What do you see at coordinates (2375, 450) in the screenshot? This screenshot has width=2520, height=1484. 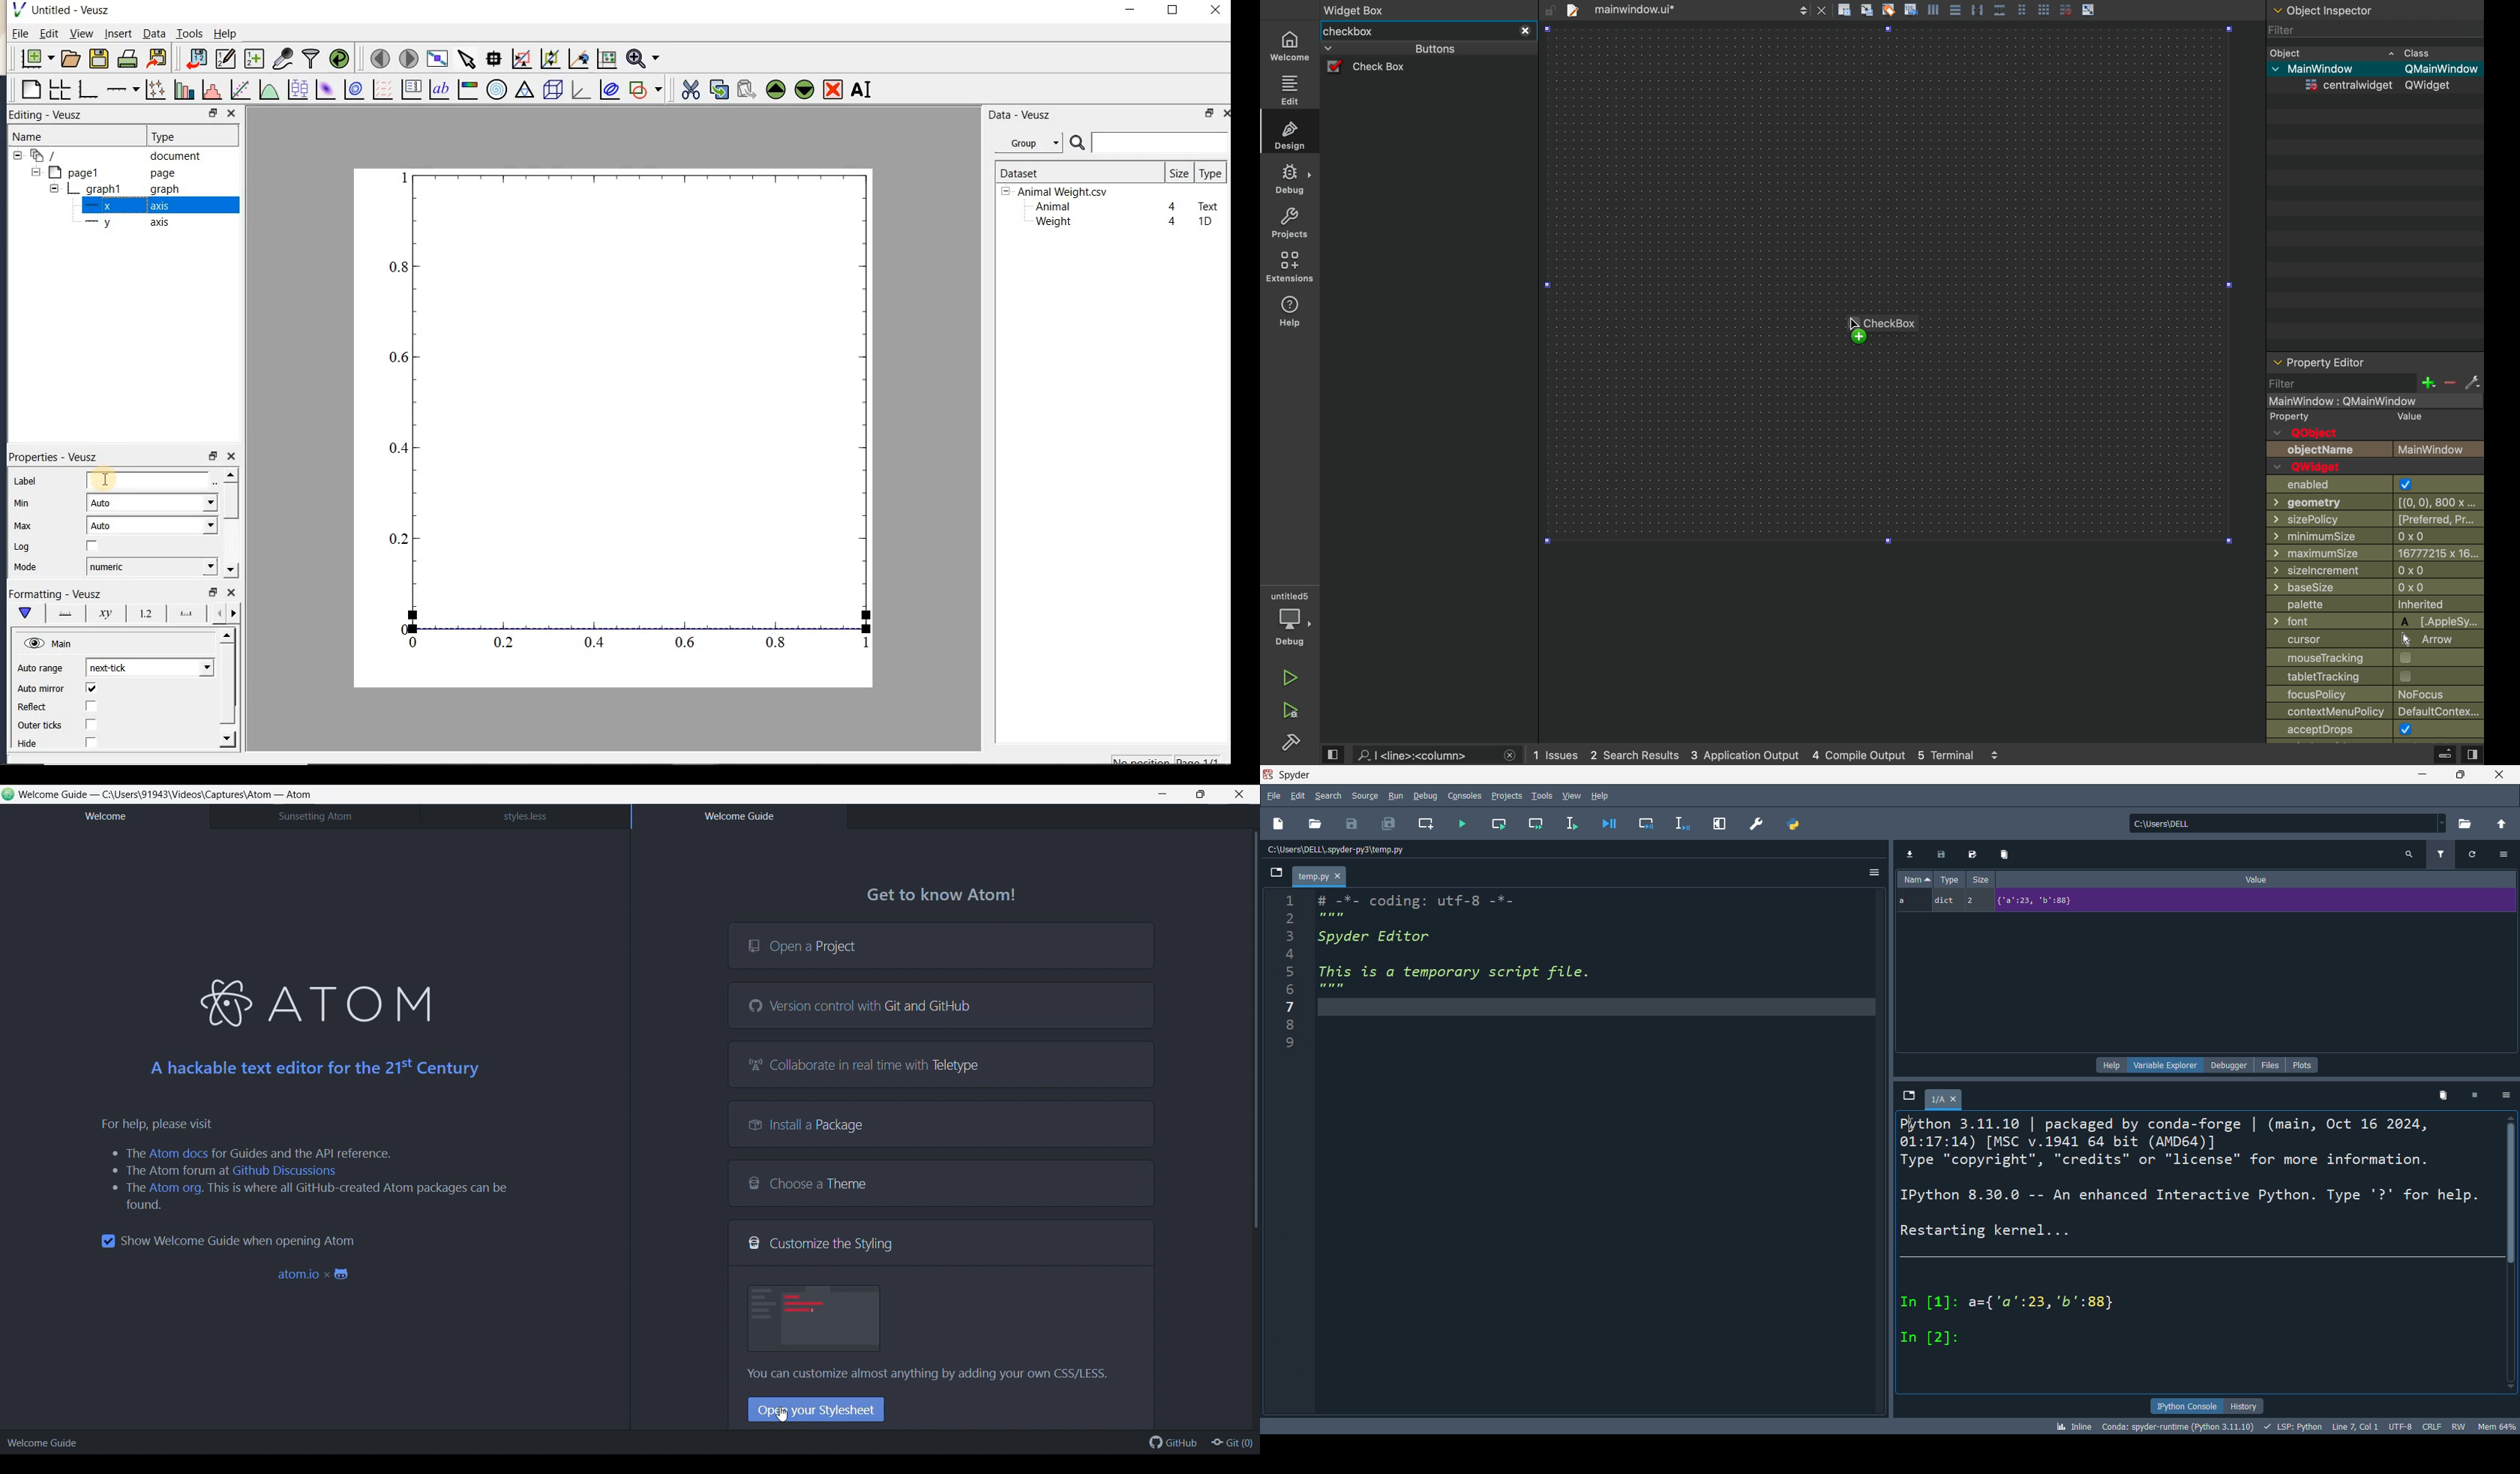 I see `objectname` at bounding box center [2375, 450].